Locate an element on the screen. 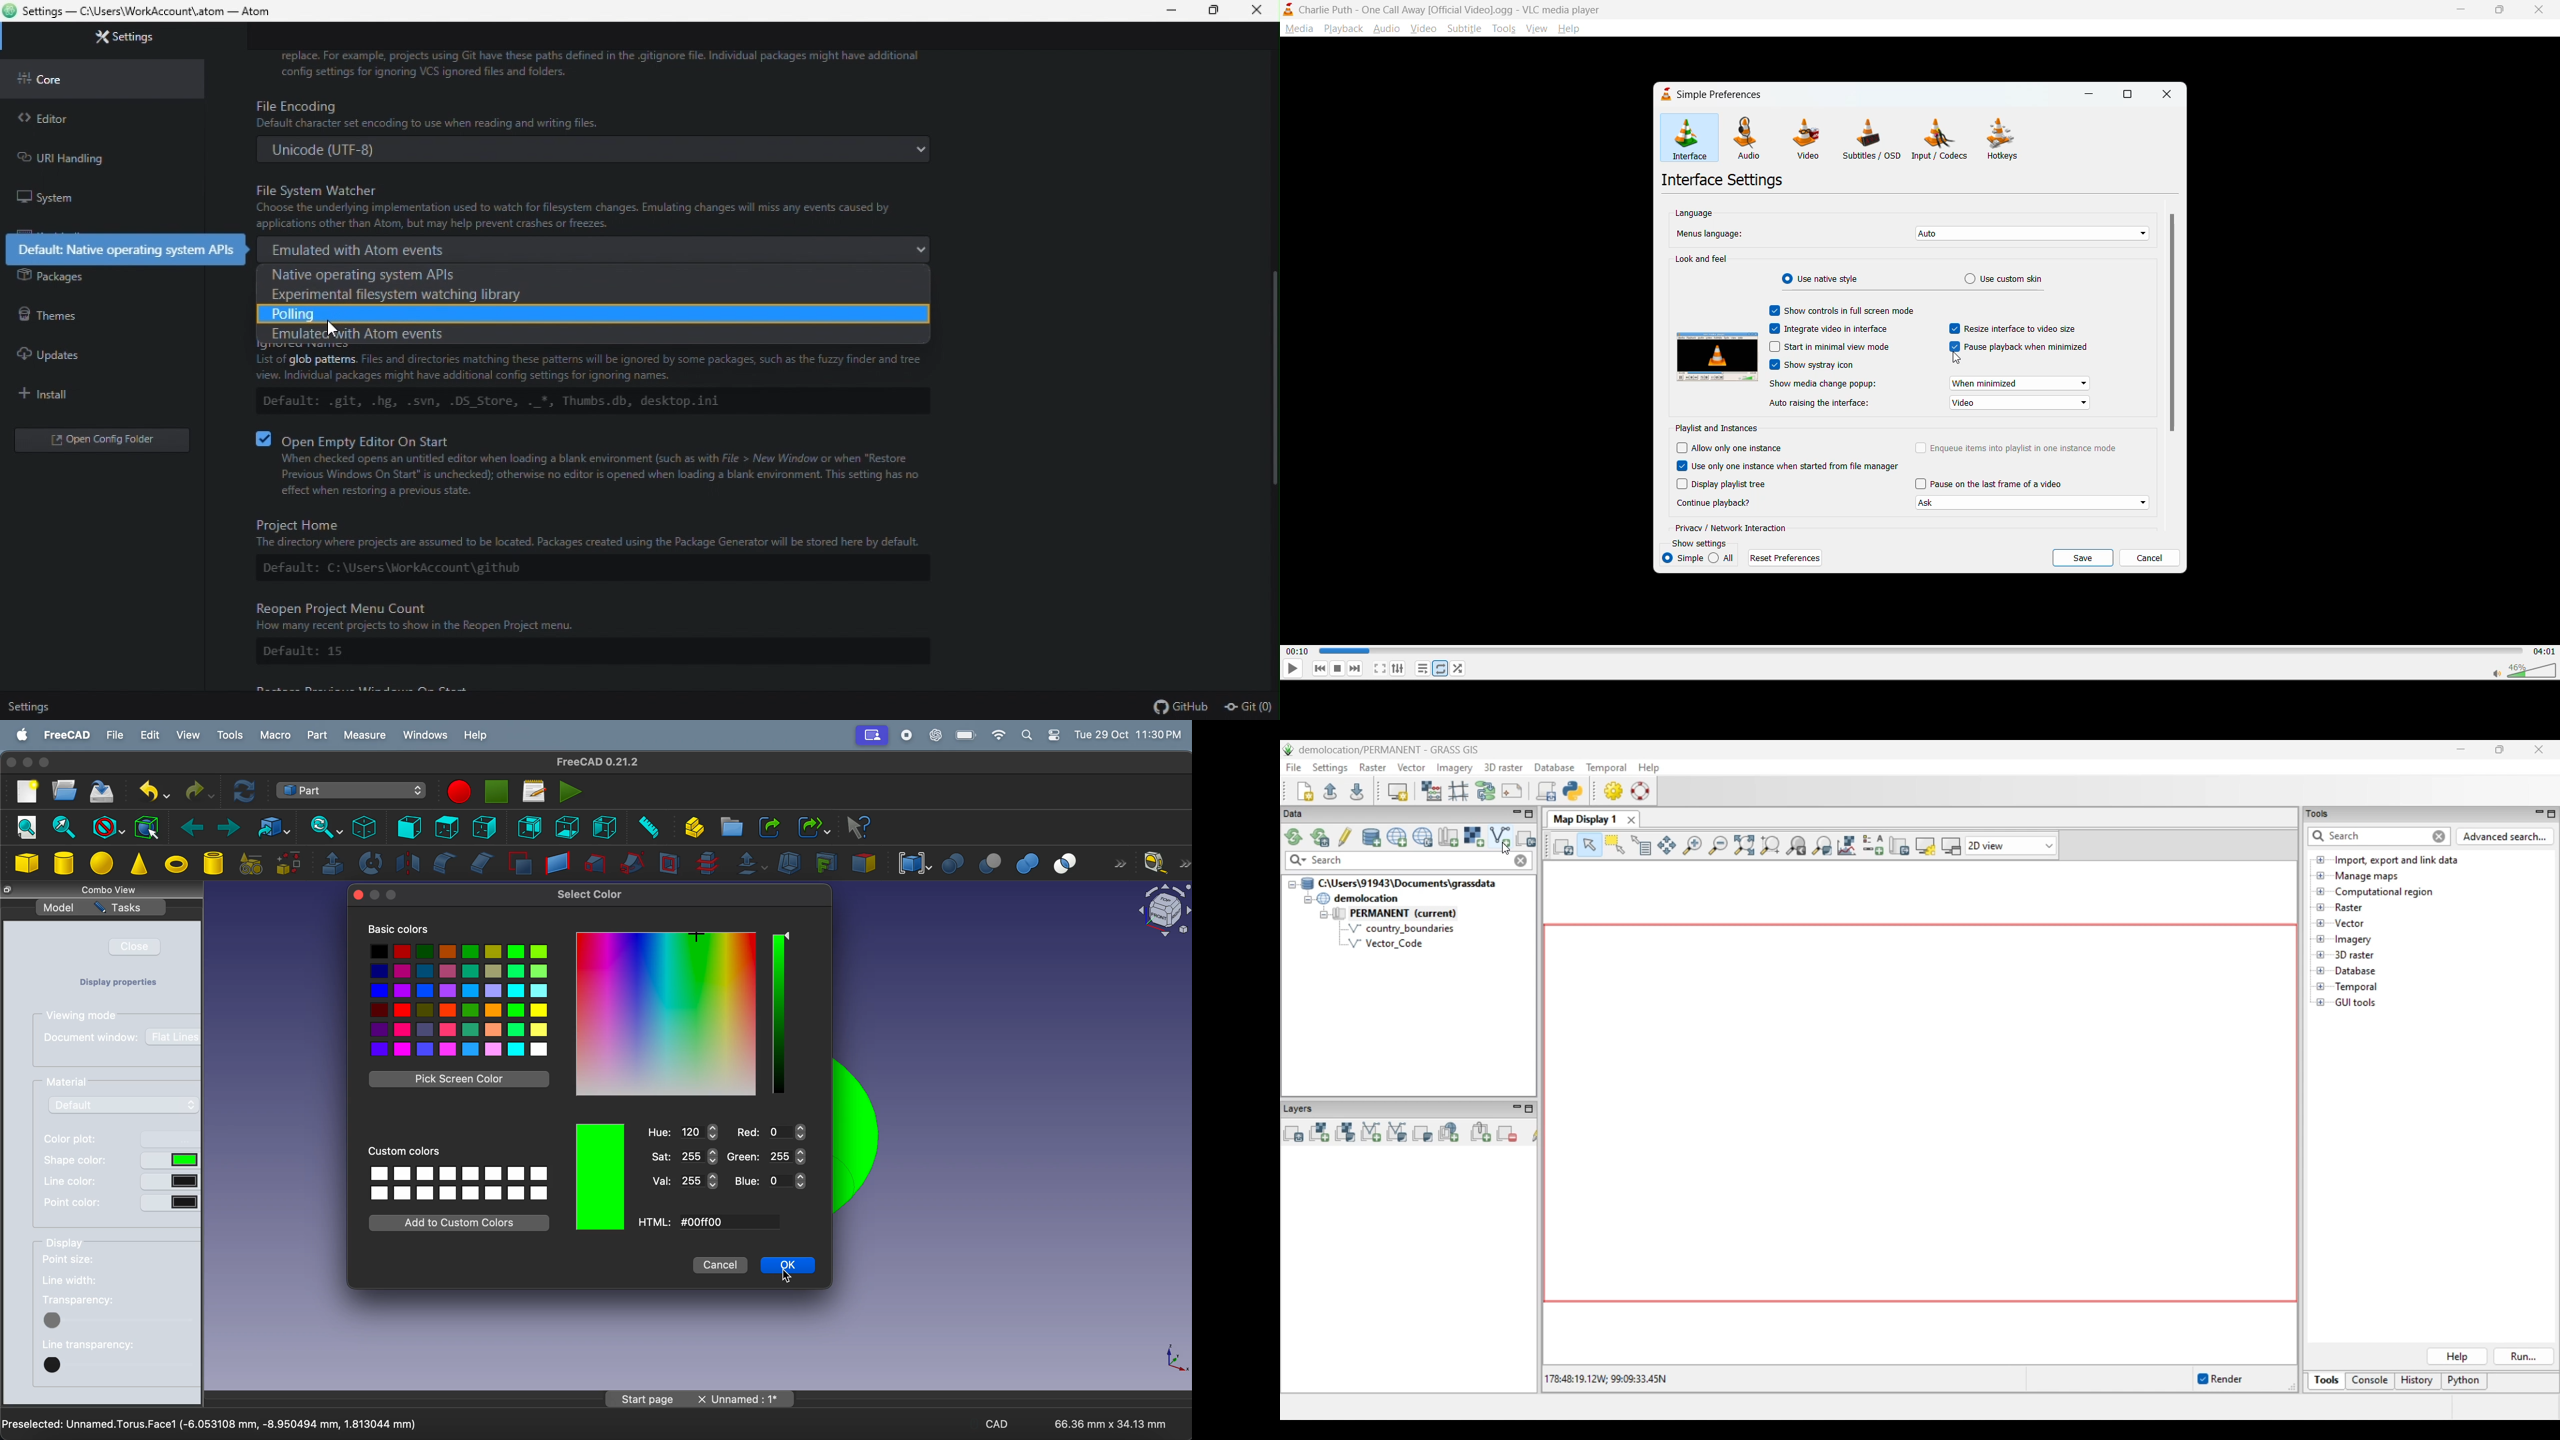 This screenshot has height=1456, width=2576. subtitle is located at coordinates (1466, 30).